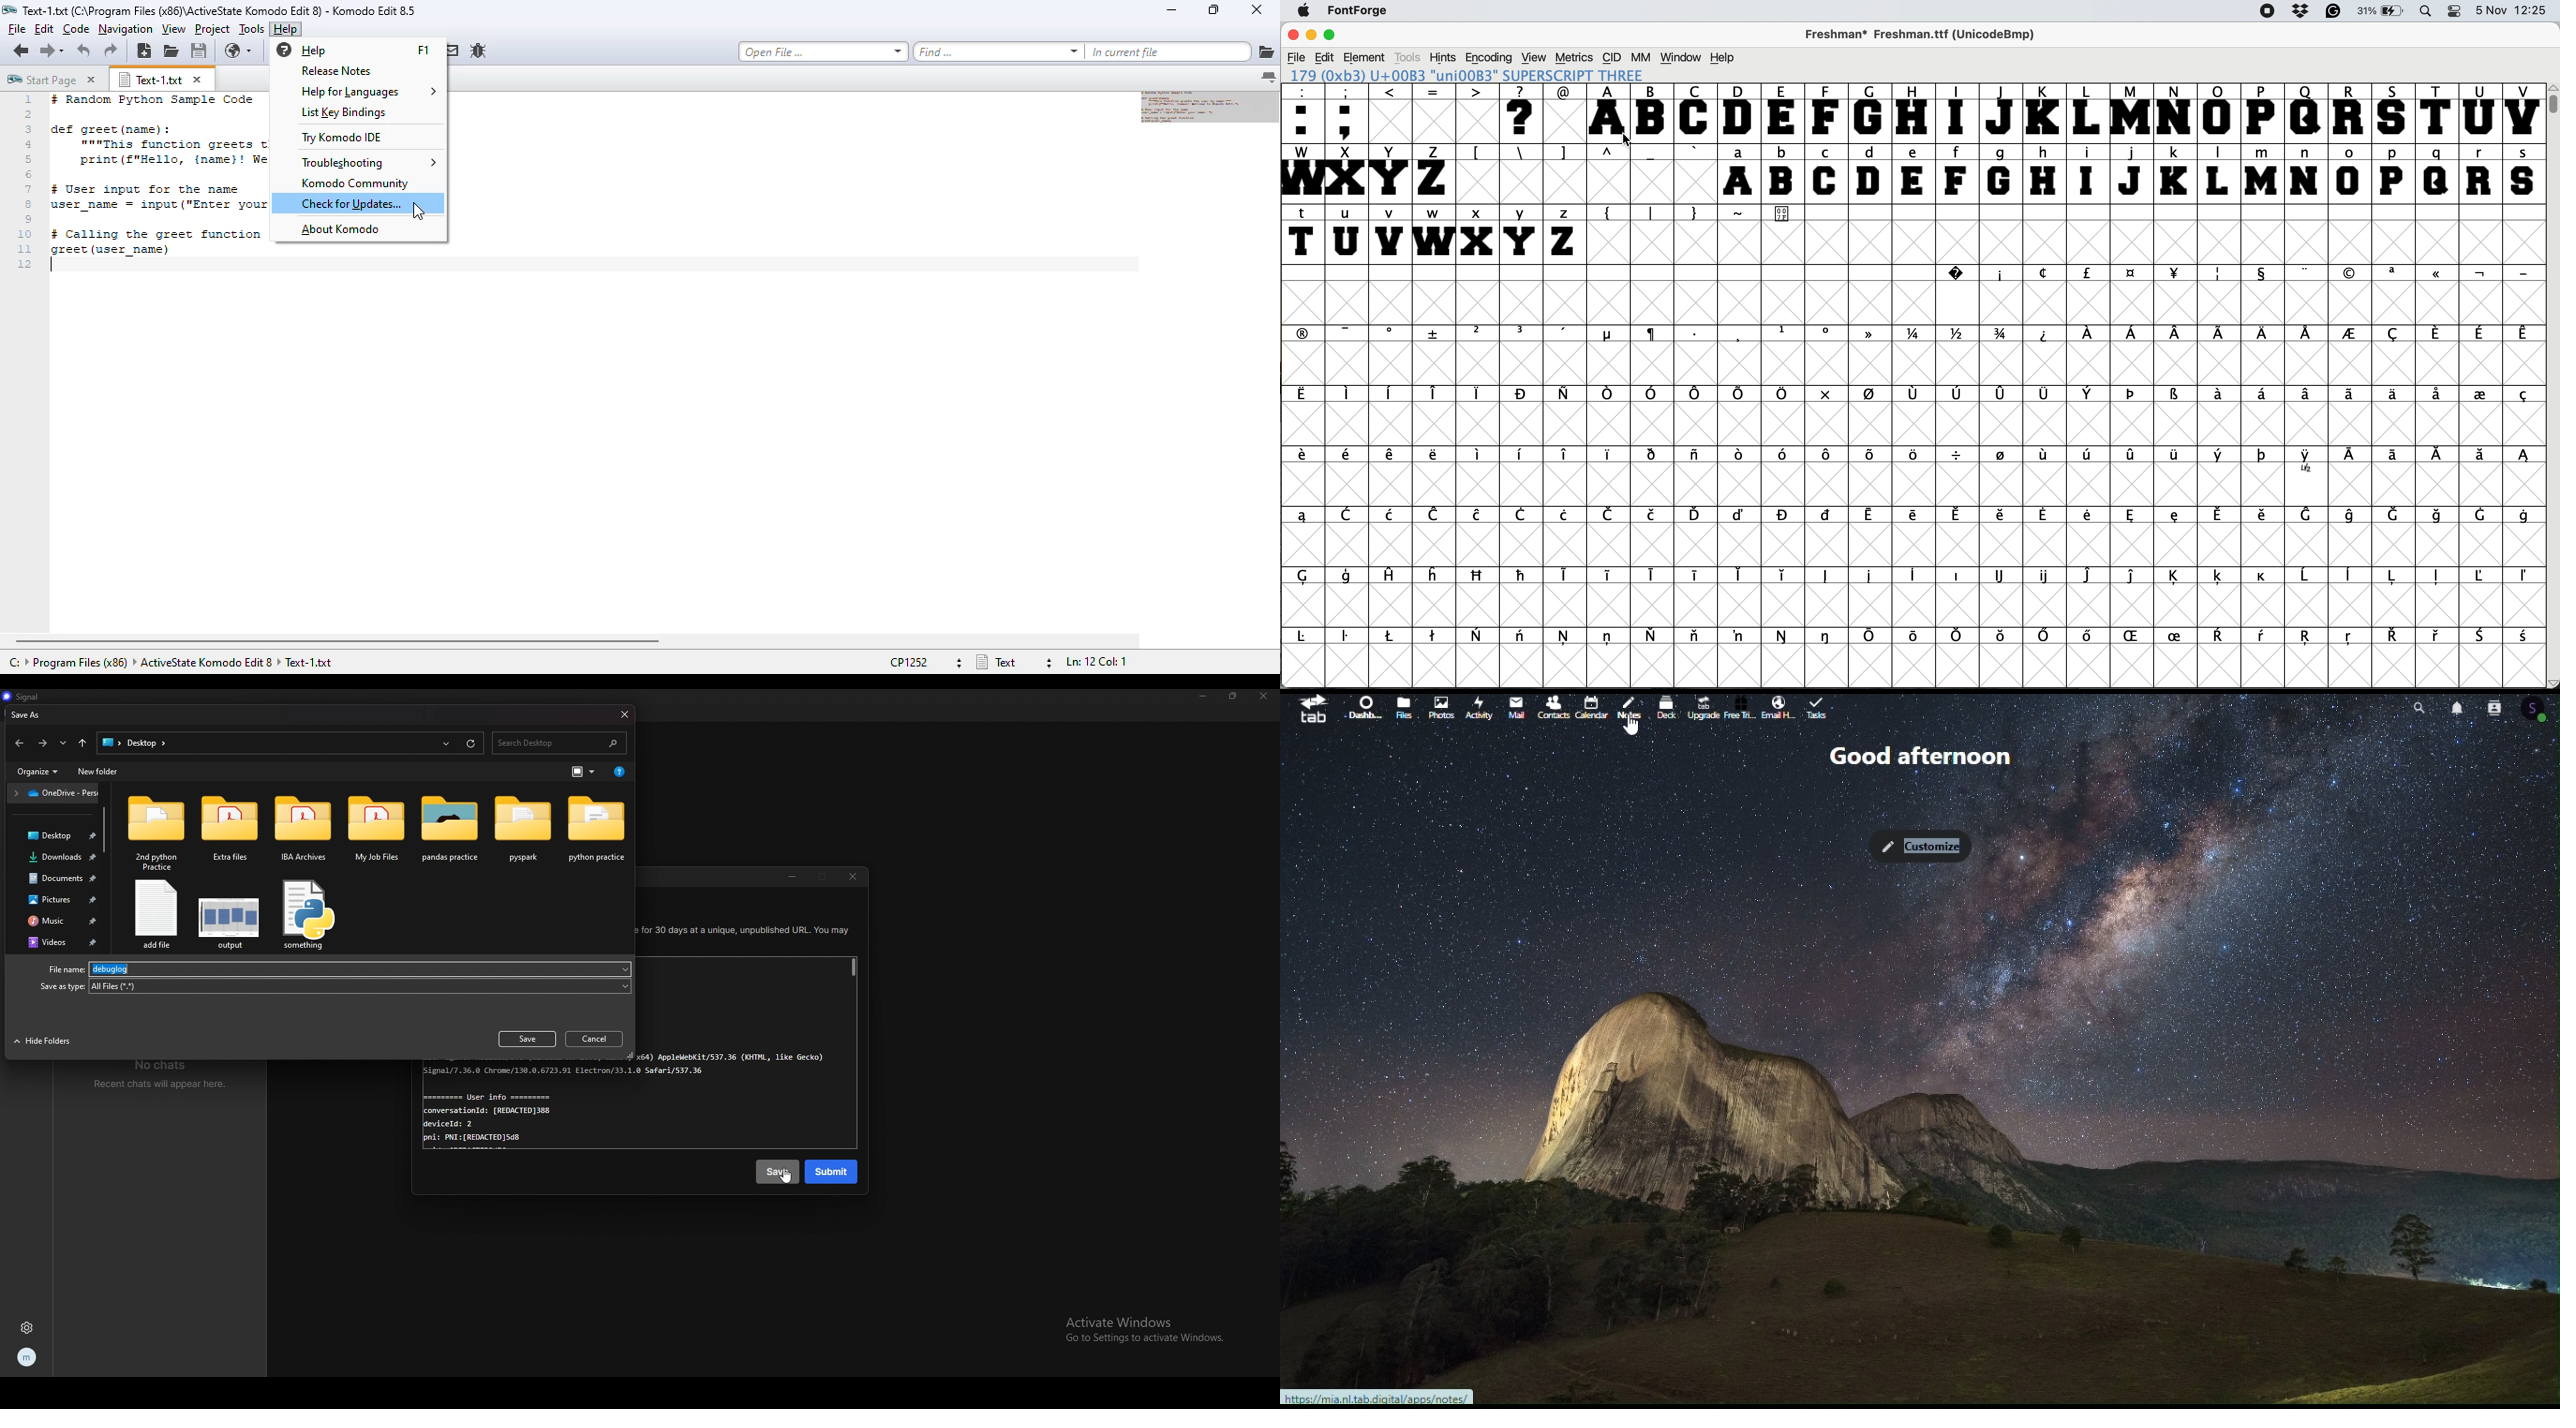 This screenshot has width=2576, height=1428. I want to click on navigation, so click(126, 29).